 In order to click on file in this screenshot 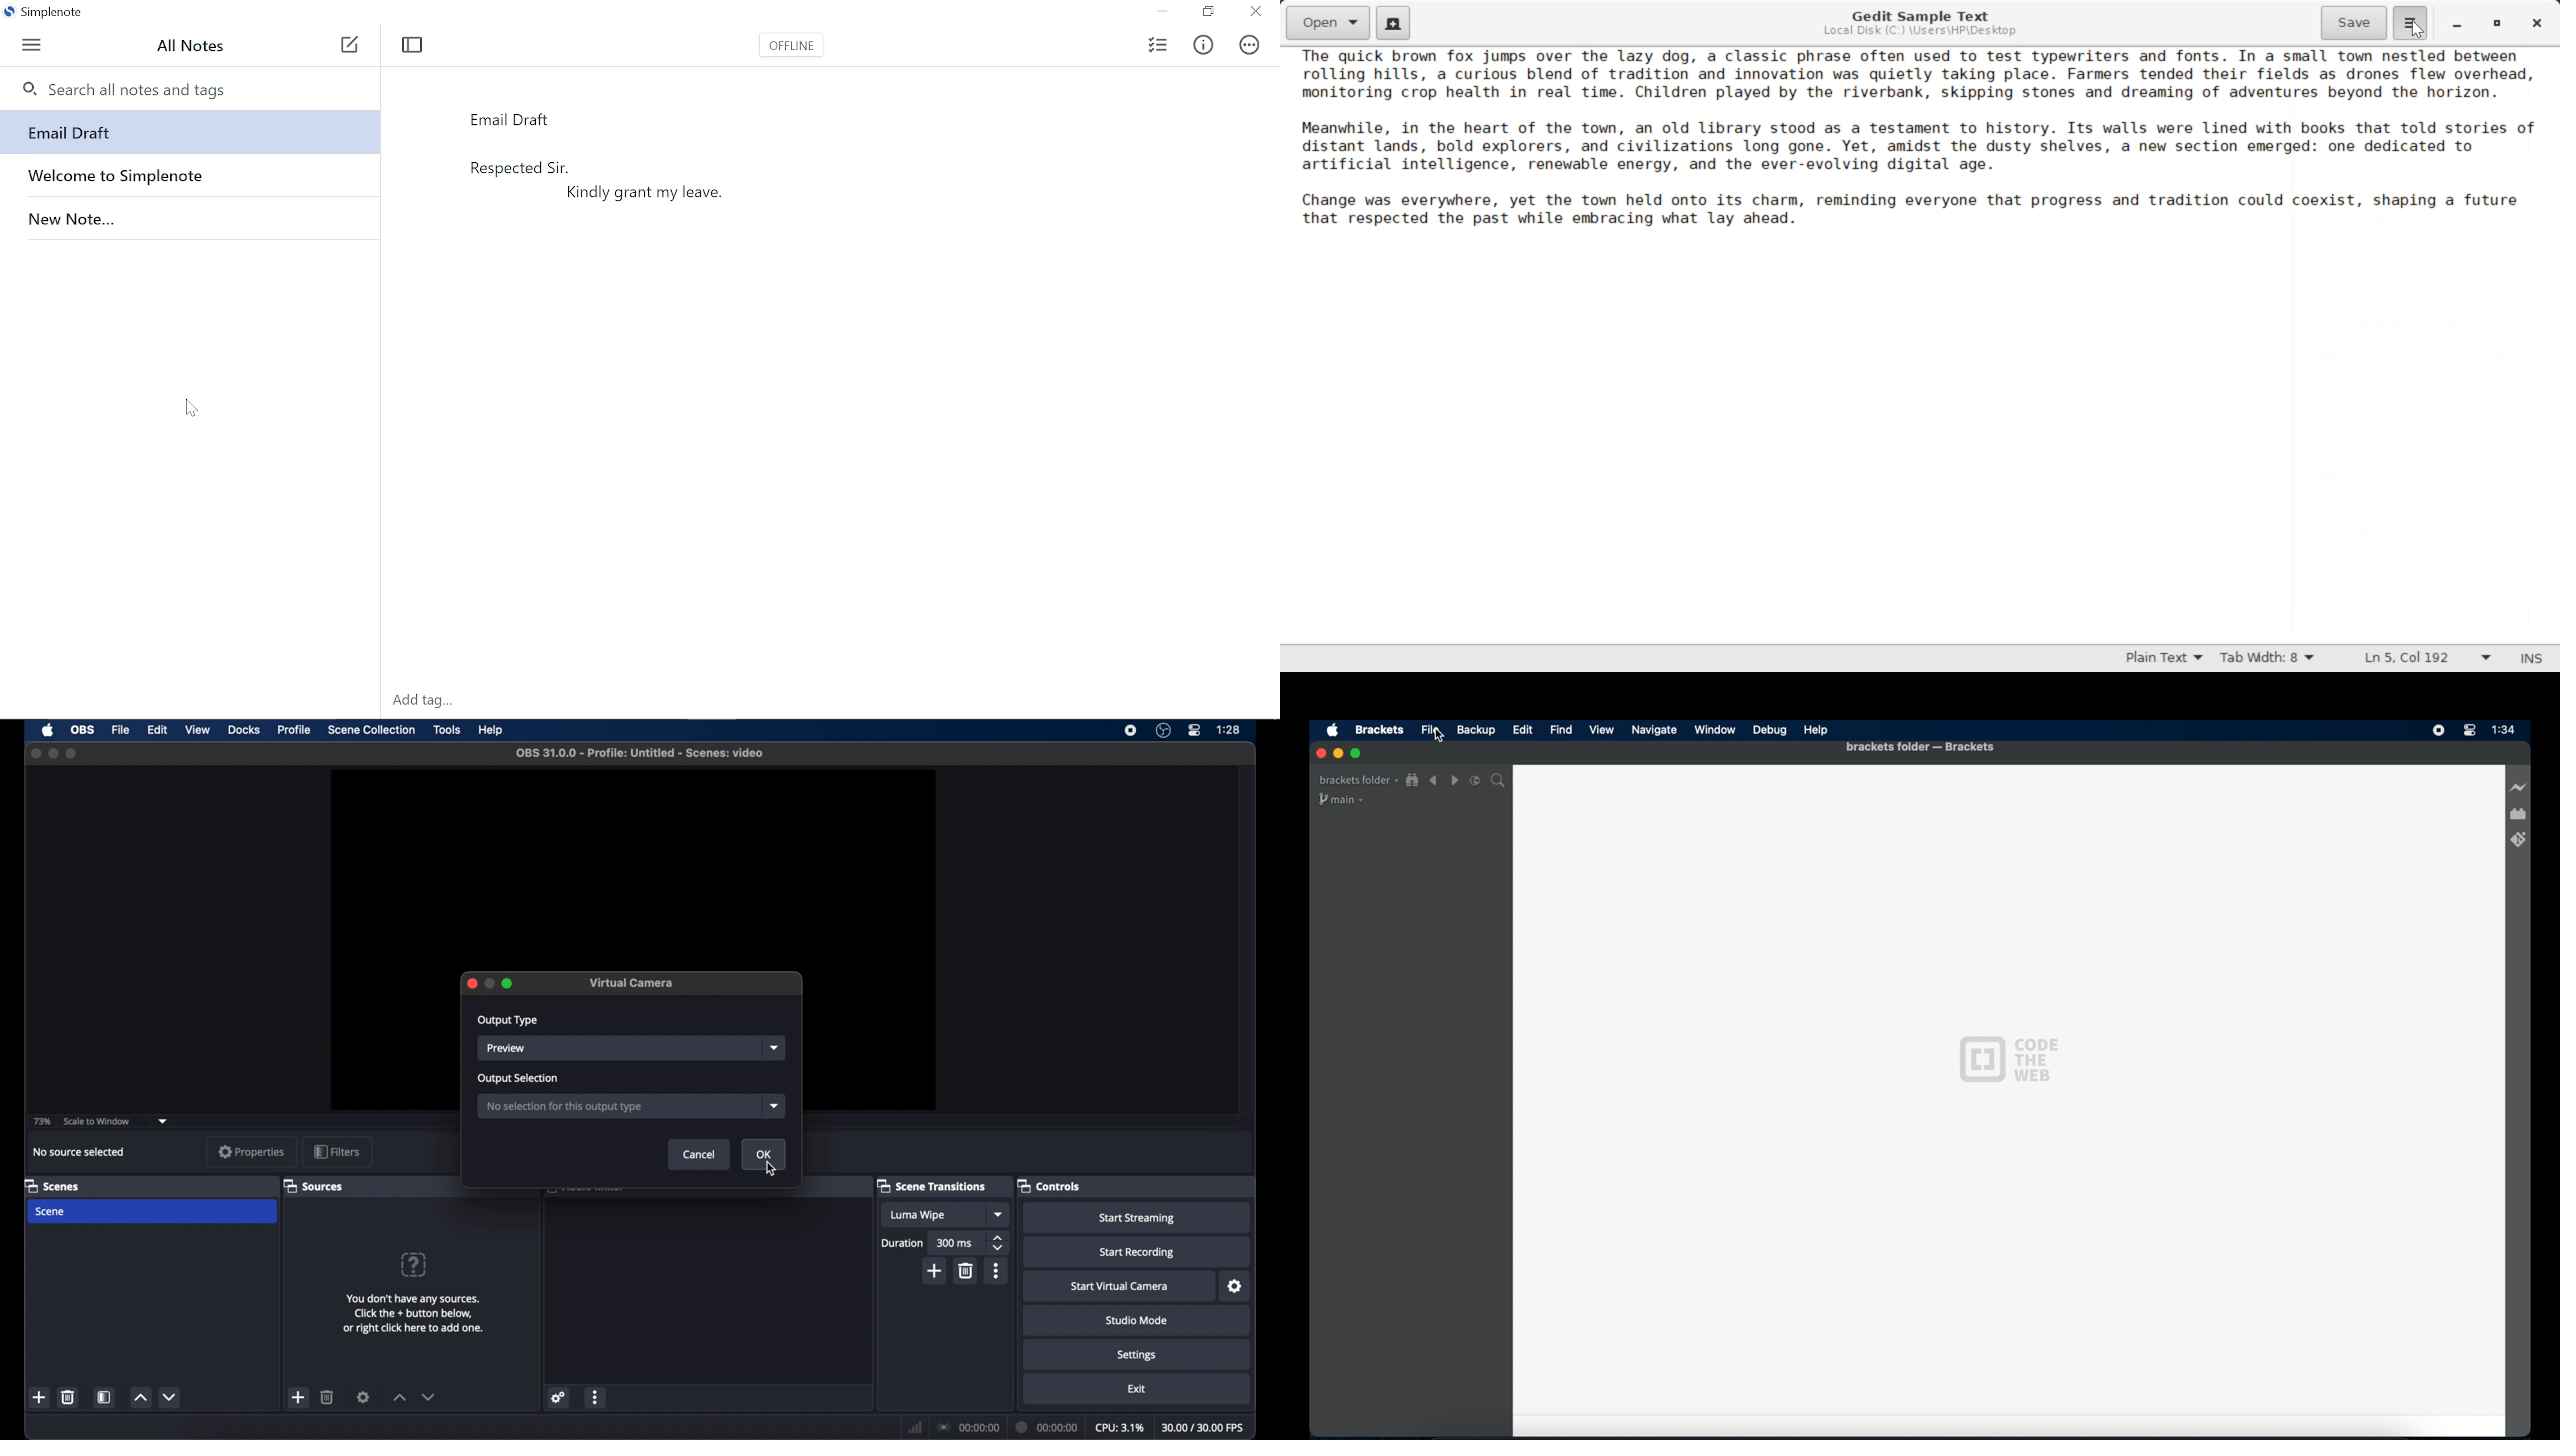, I will do `click(120, 731)`.